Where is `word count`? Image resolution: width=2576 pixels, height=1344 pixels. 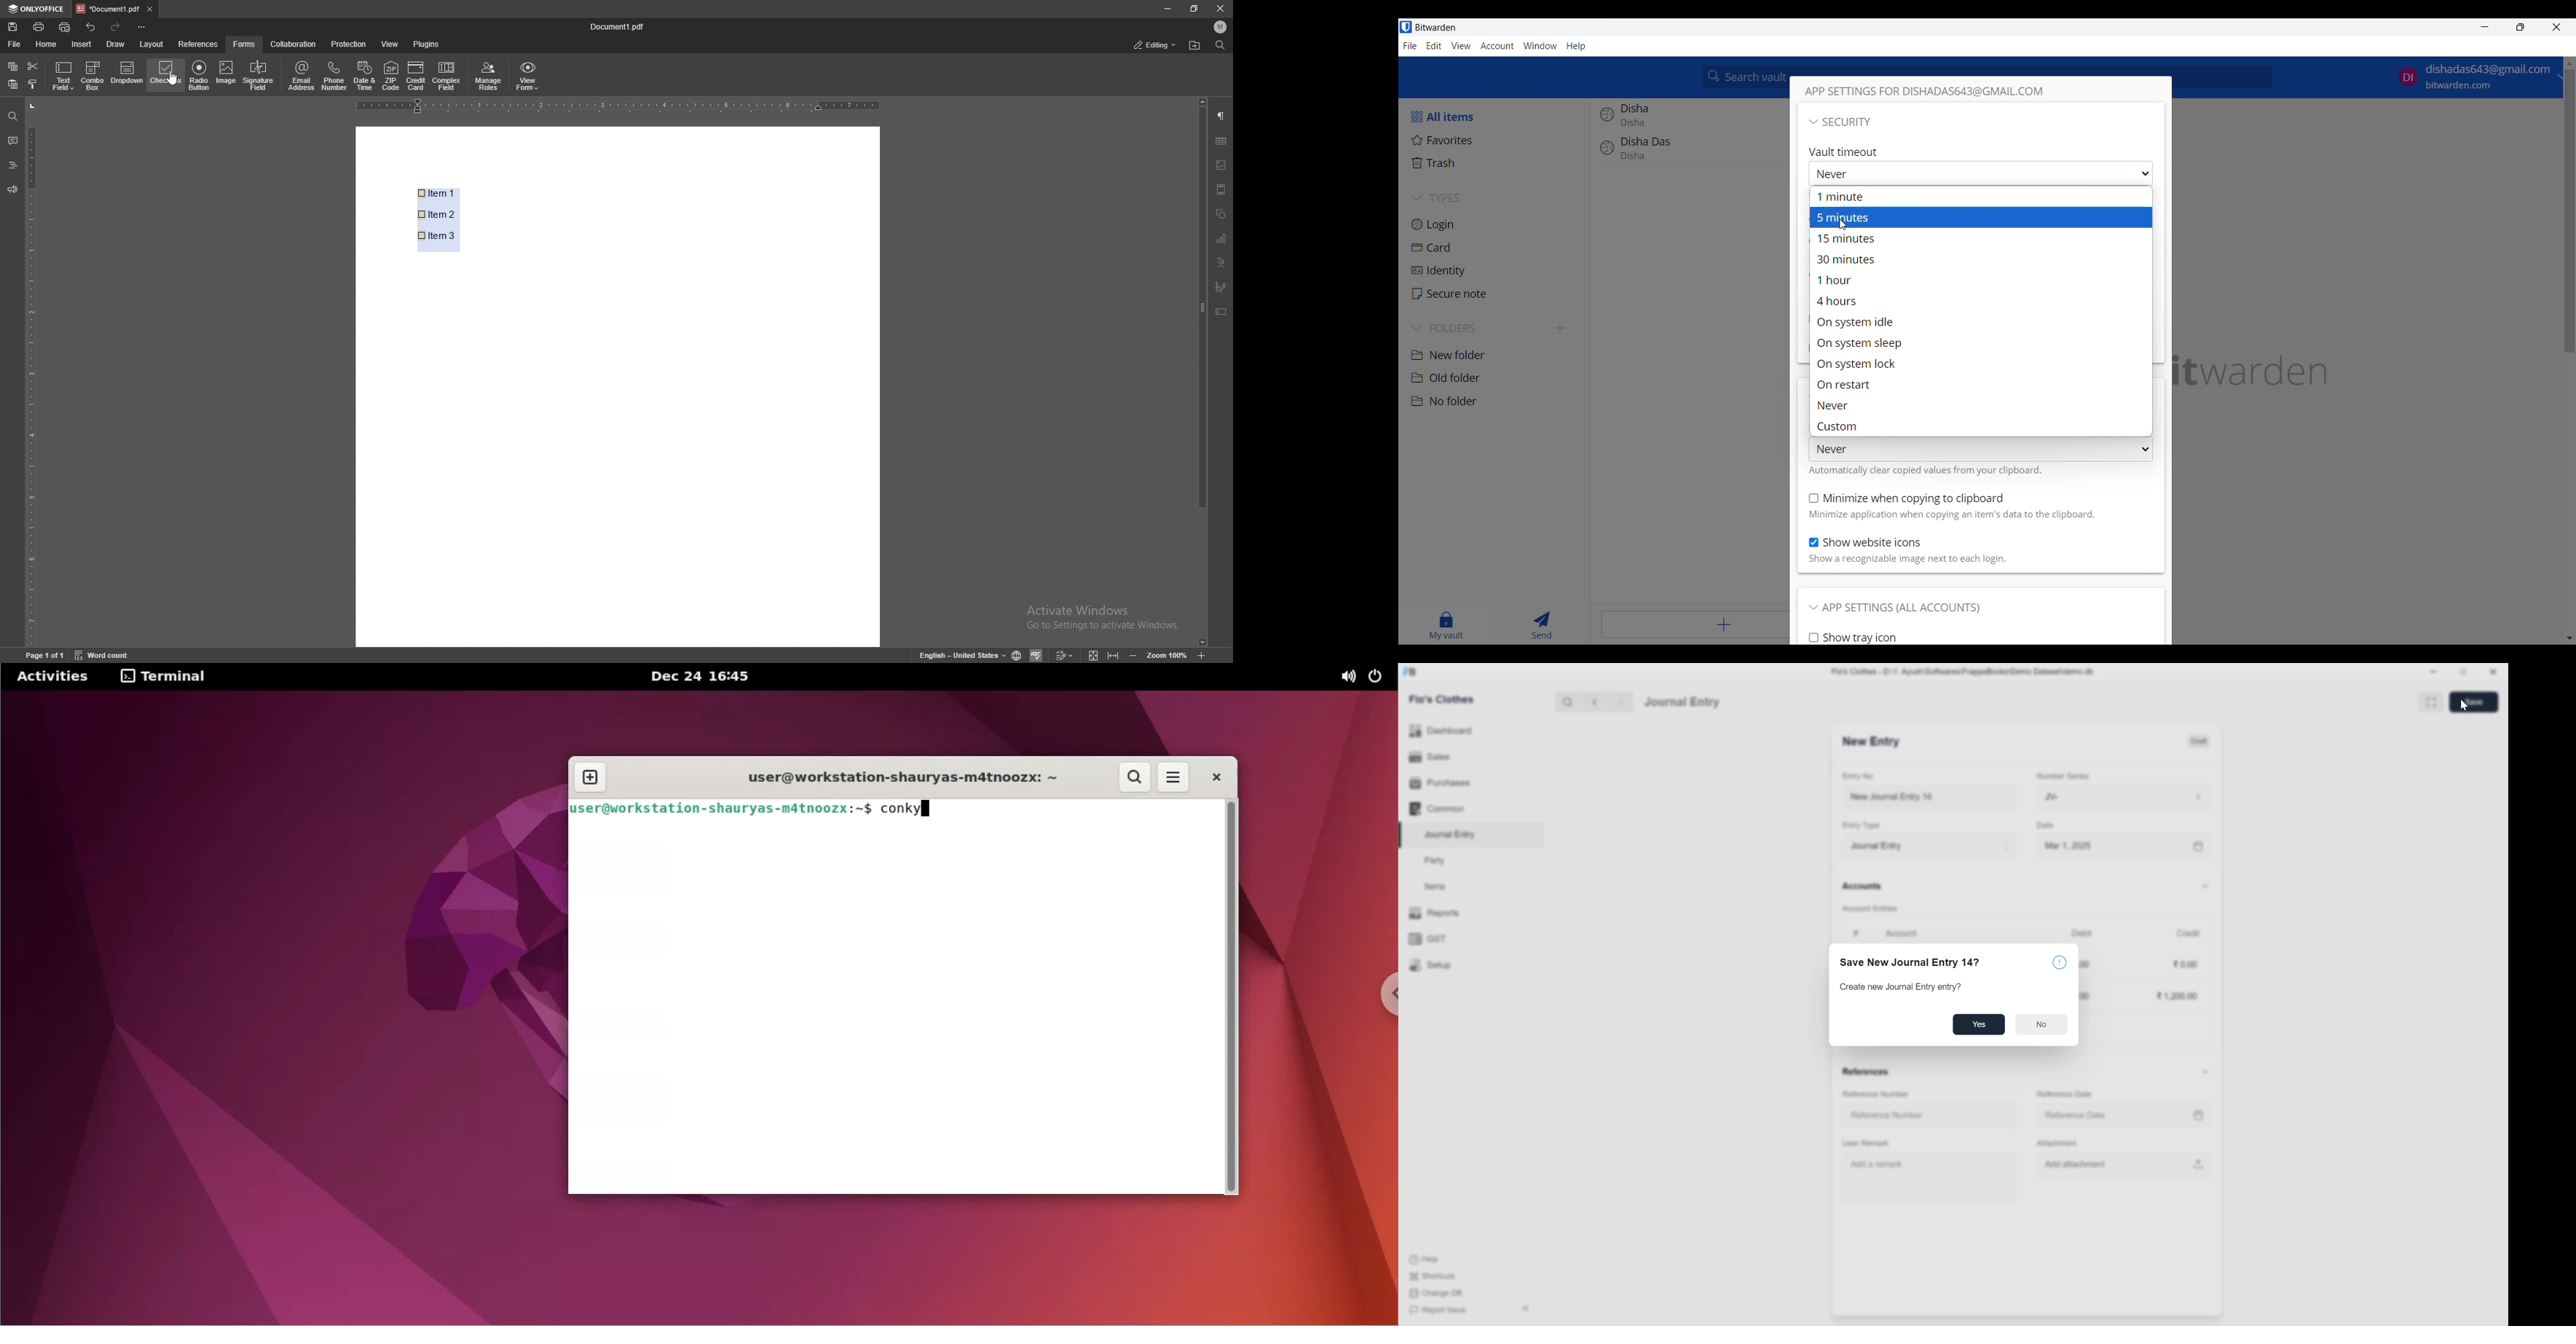
word count is located at coordinates (102, 655).